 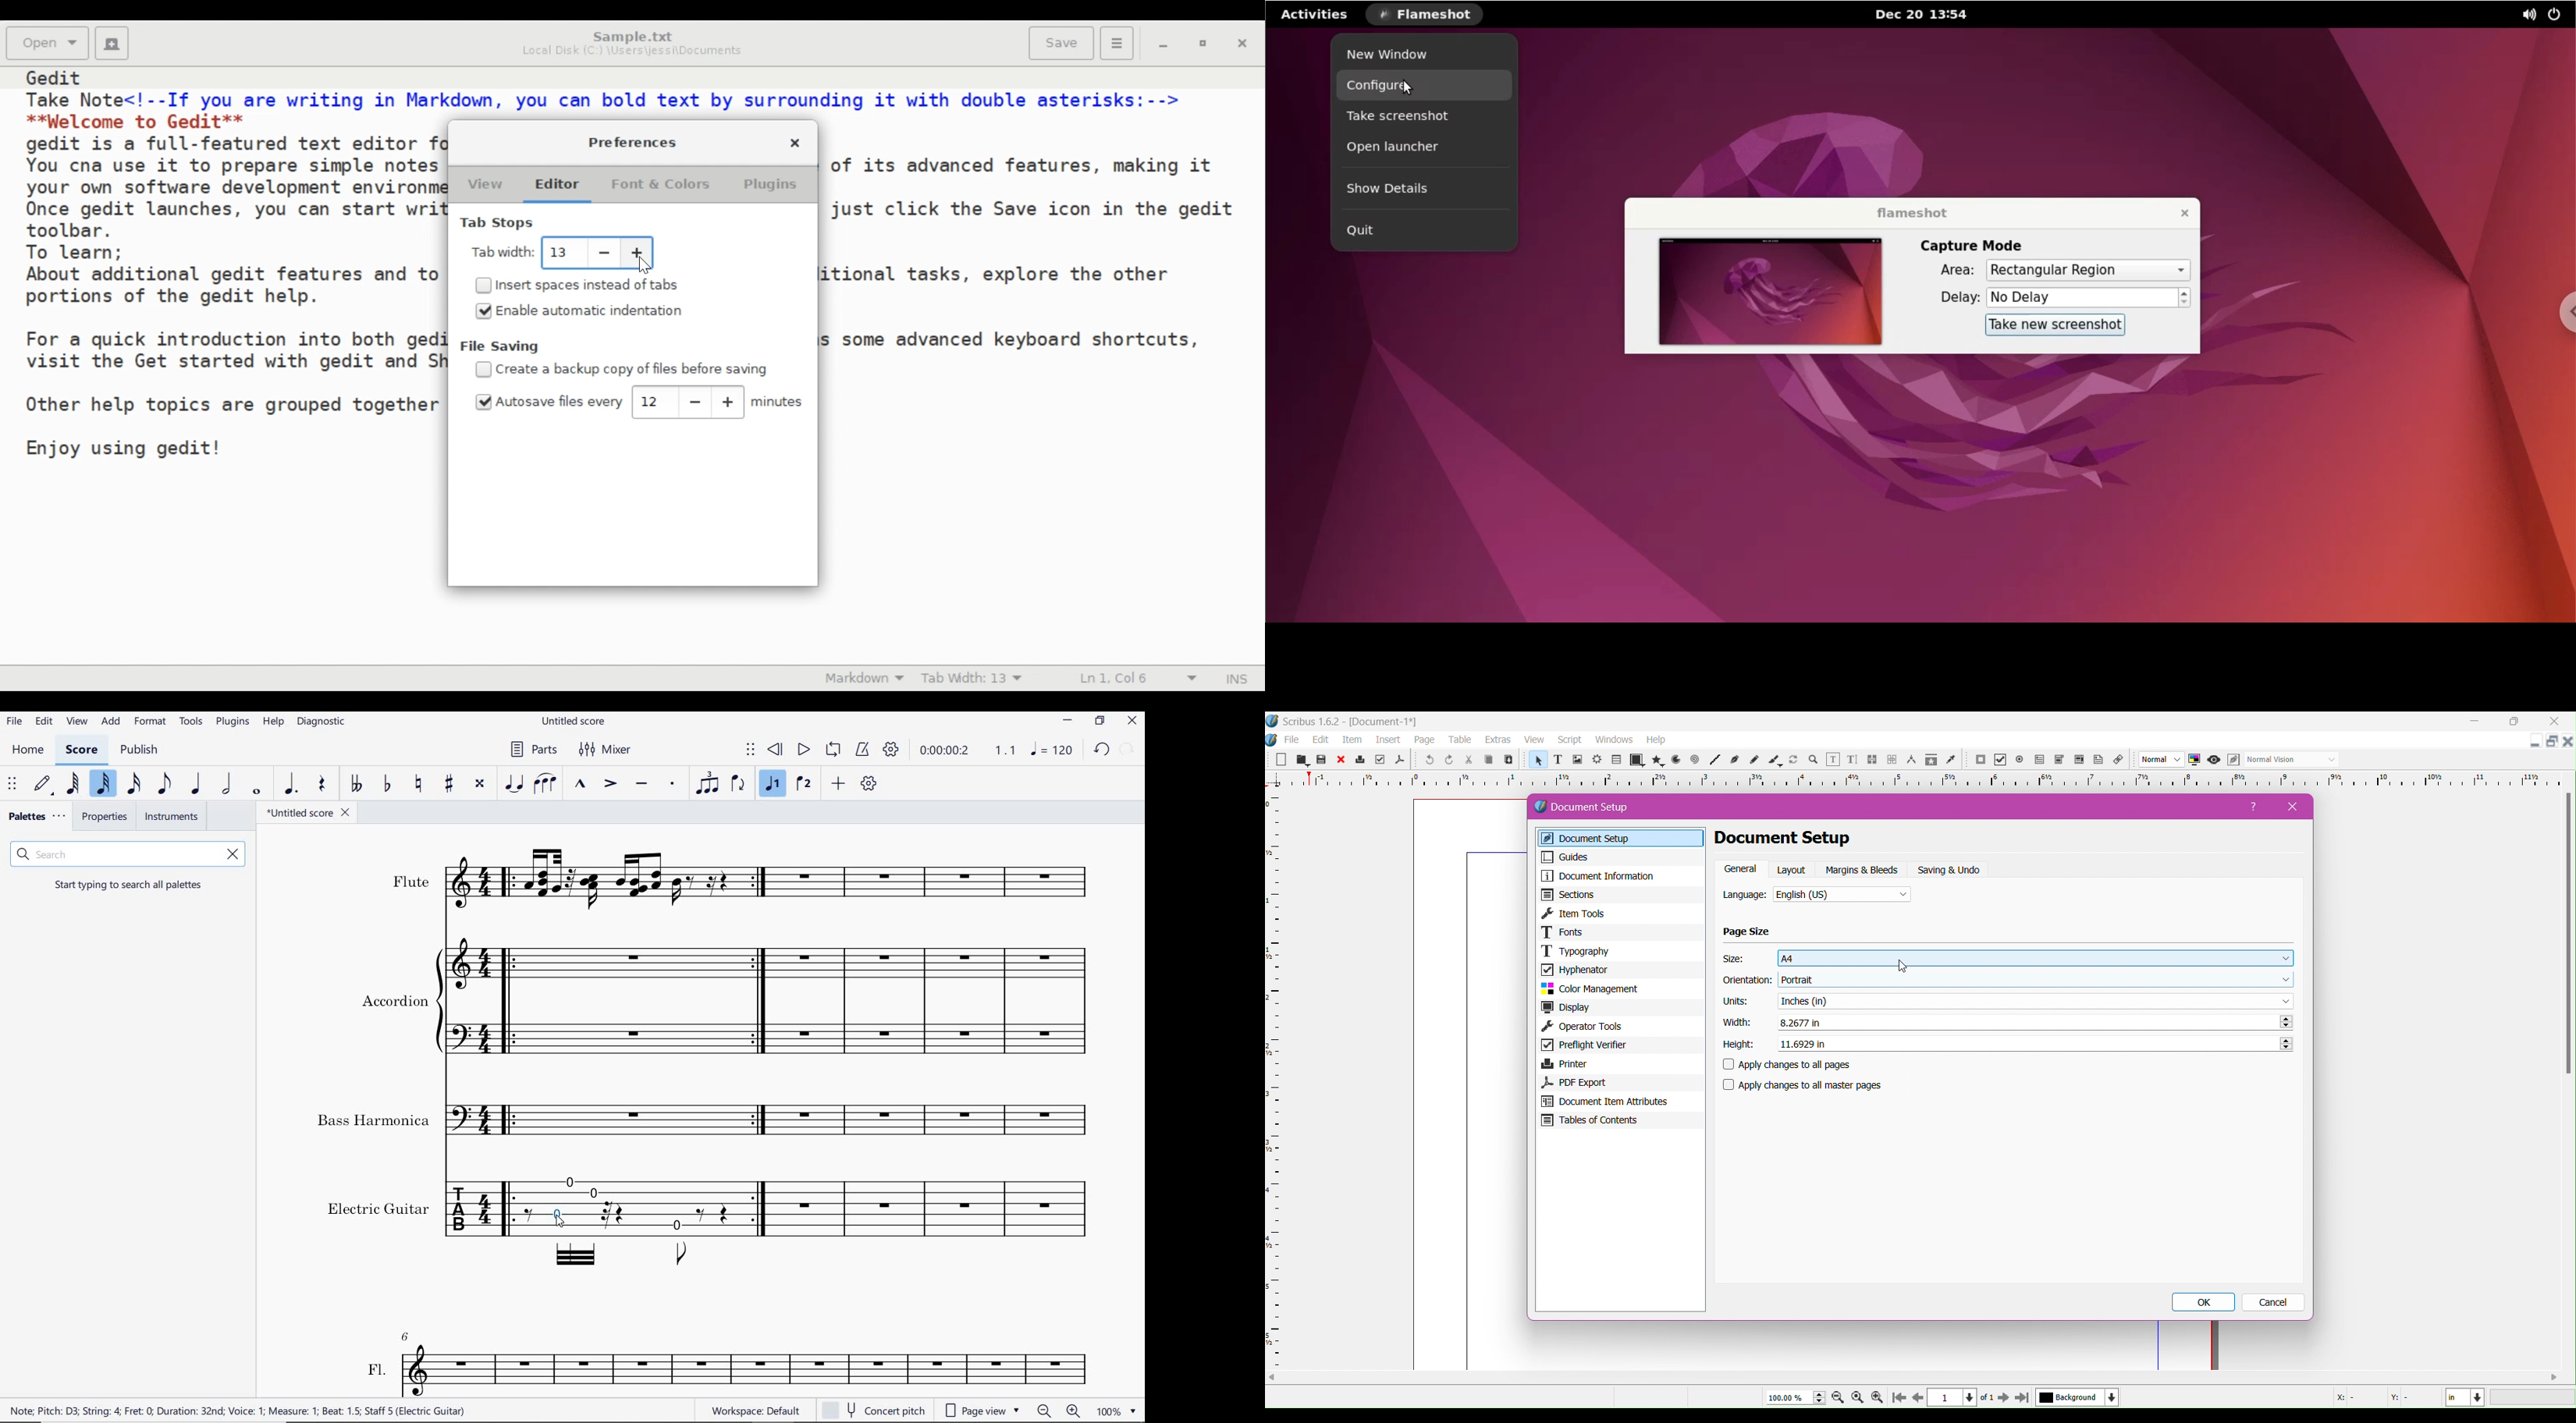 I want to click on eighth note, so click(x=165, y=784).